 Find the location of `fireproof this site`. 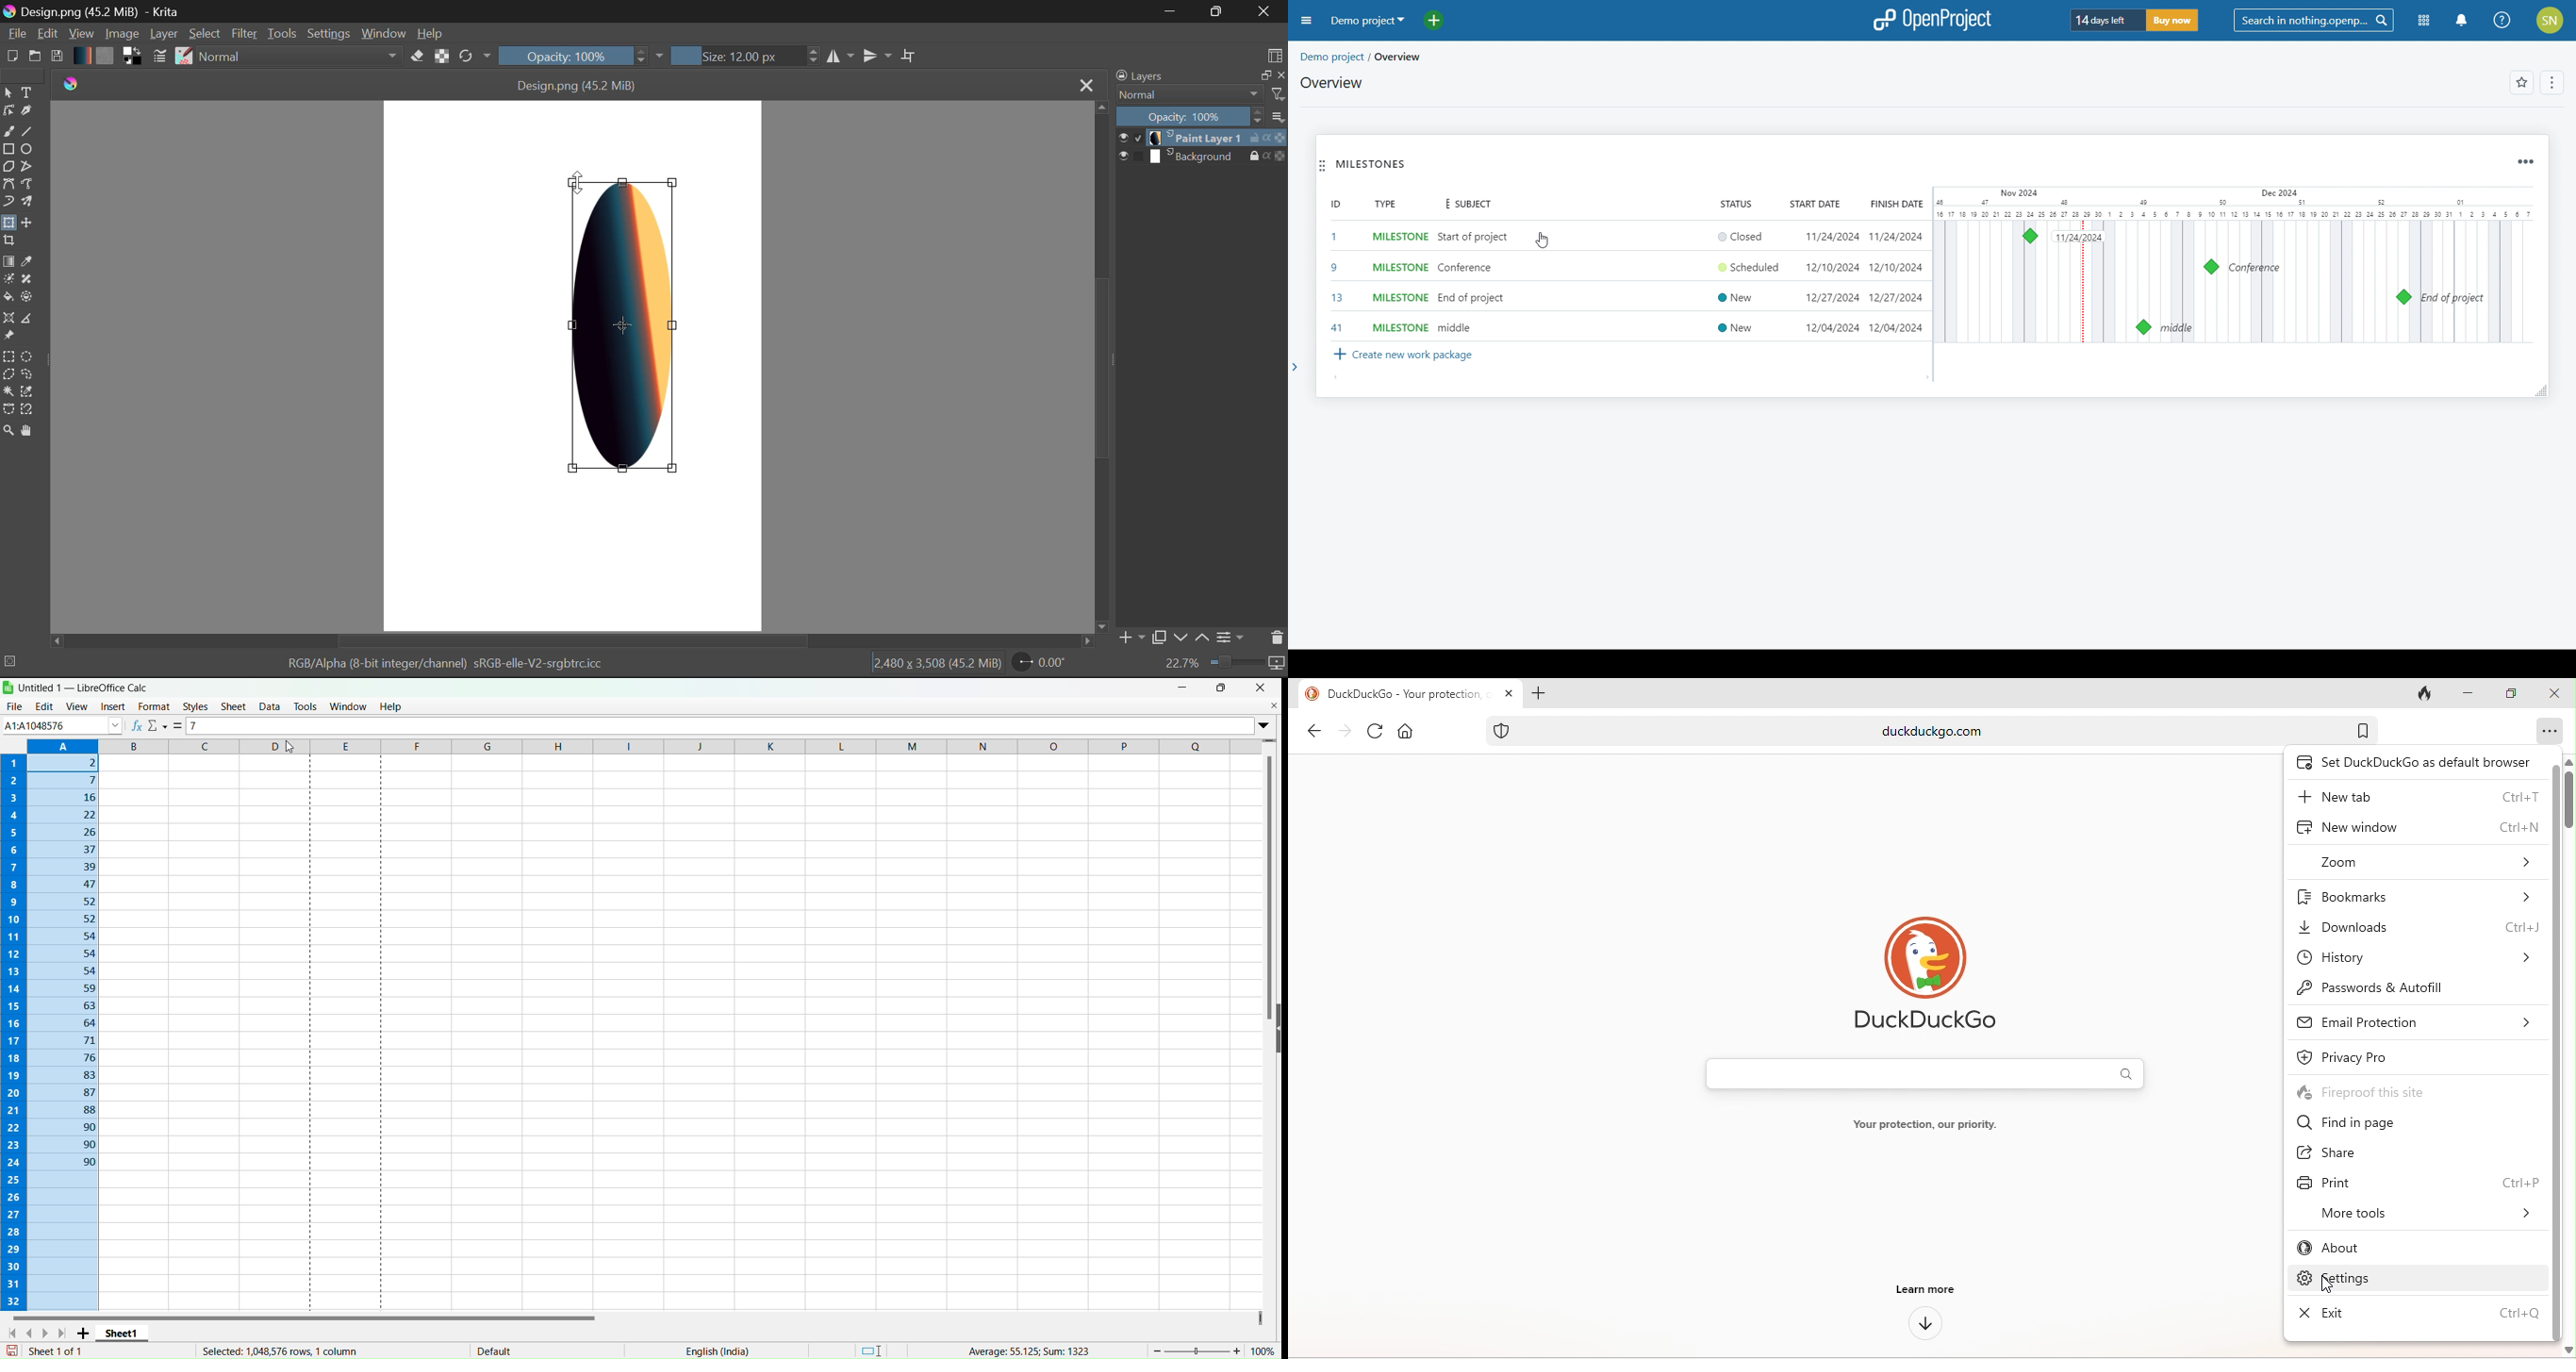

fireproof this site is located at coordinates (2369, 1090).